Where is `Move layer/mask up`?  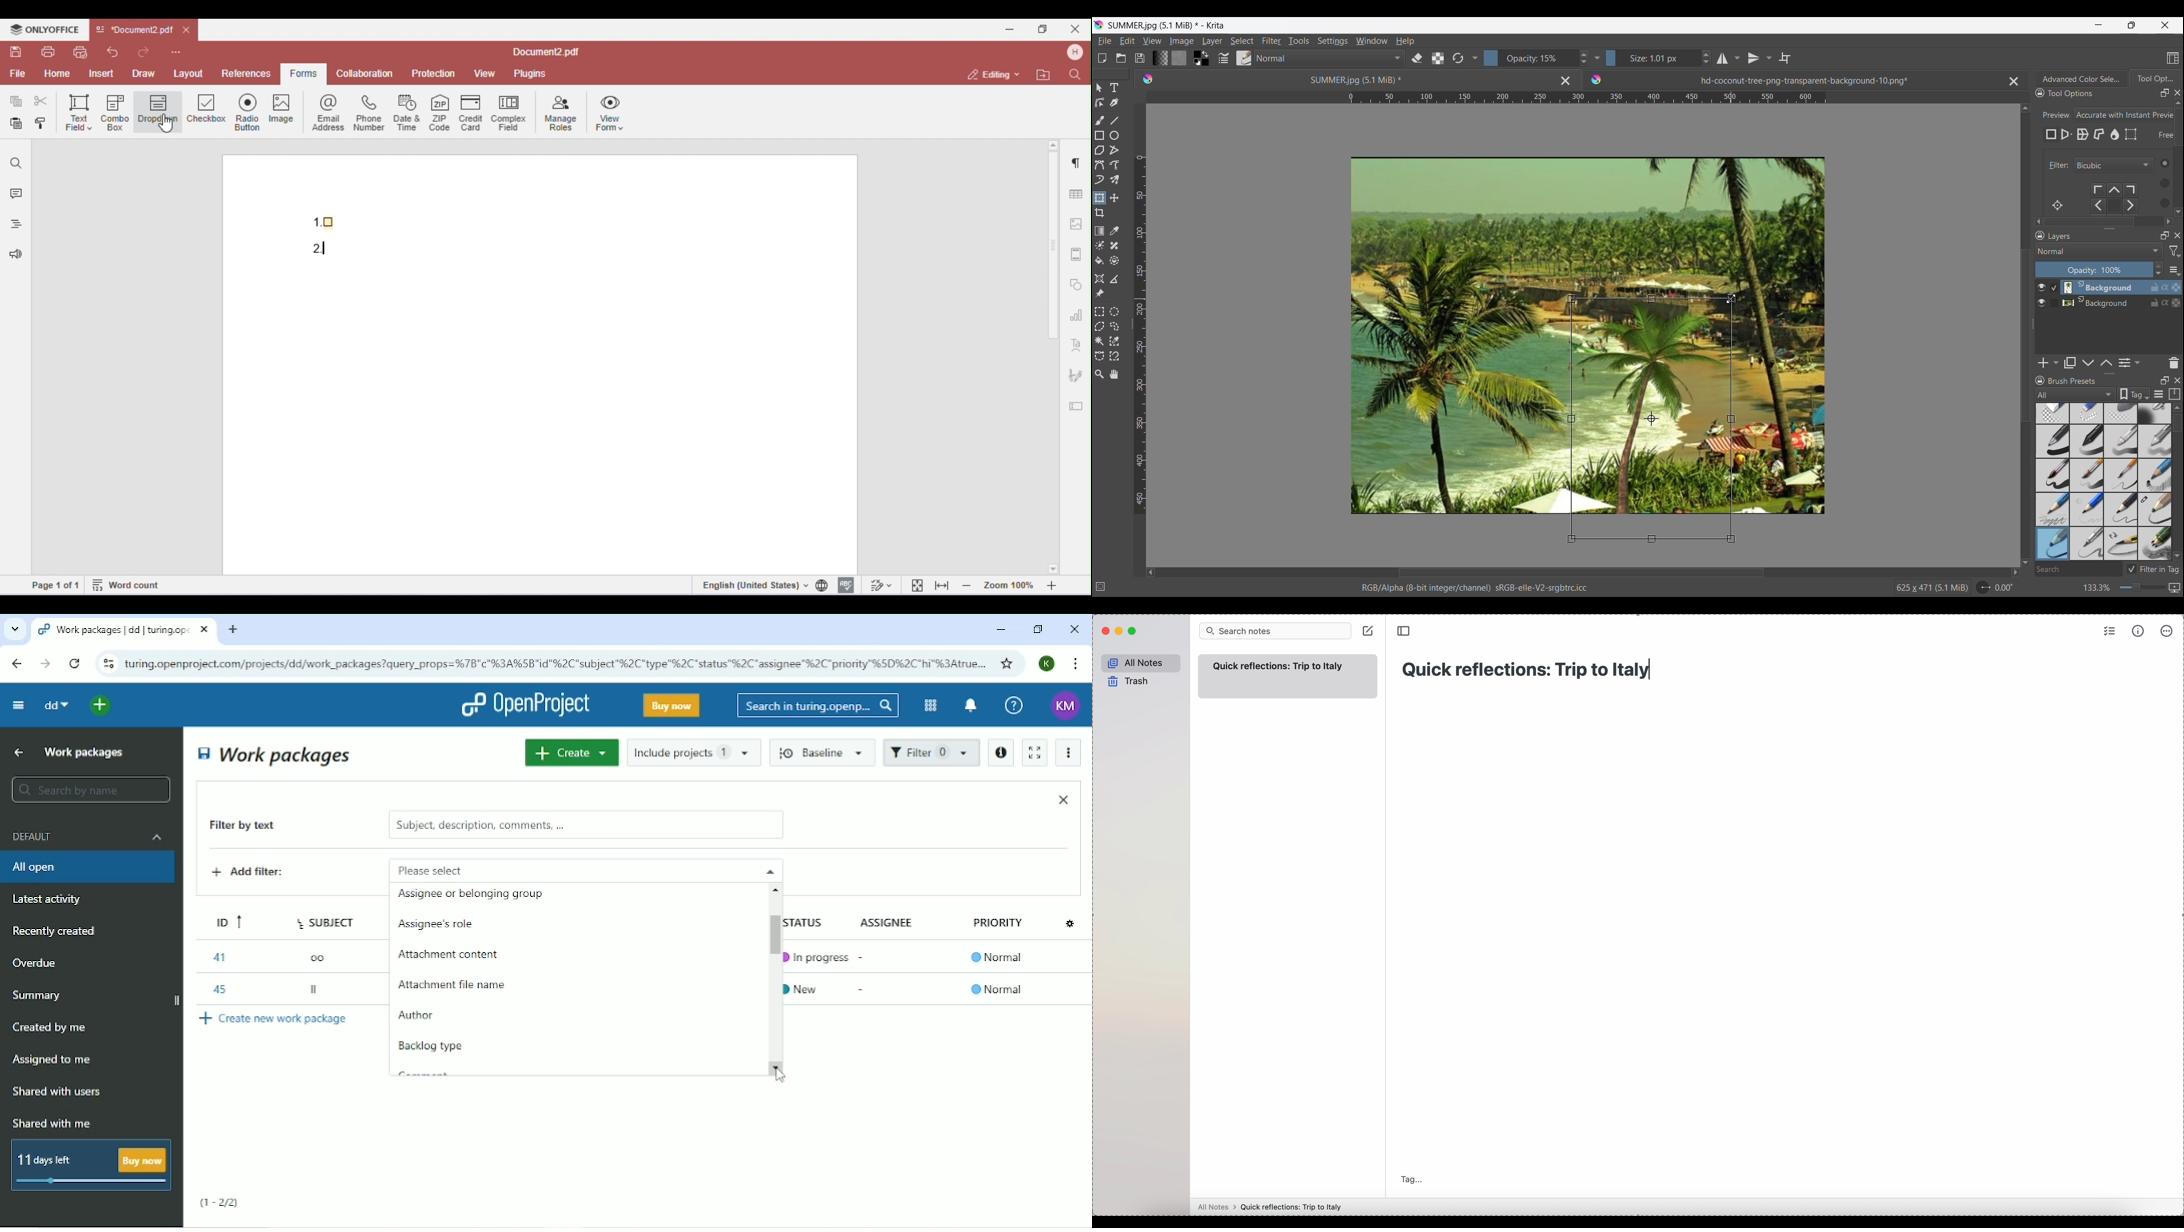 Move layer/mask up is located at coordinates (2107, 363).